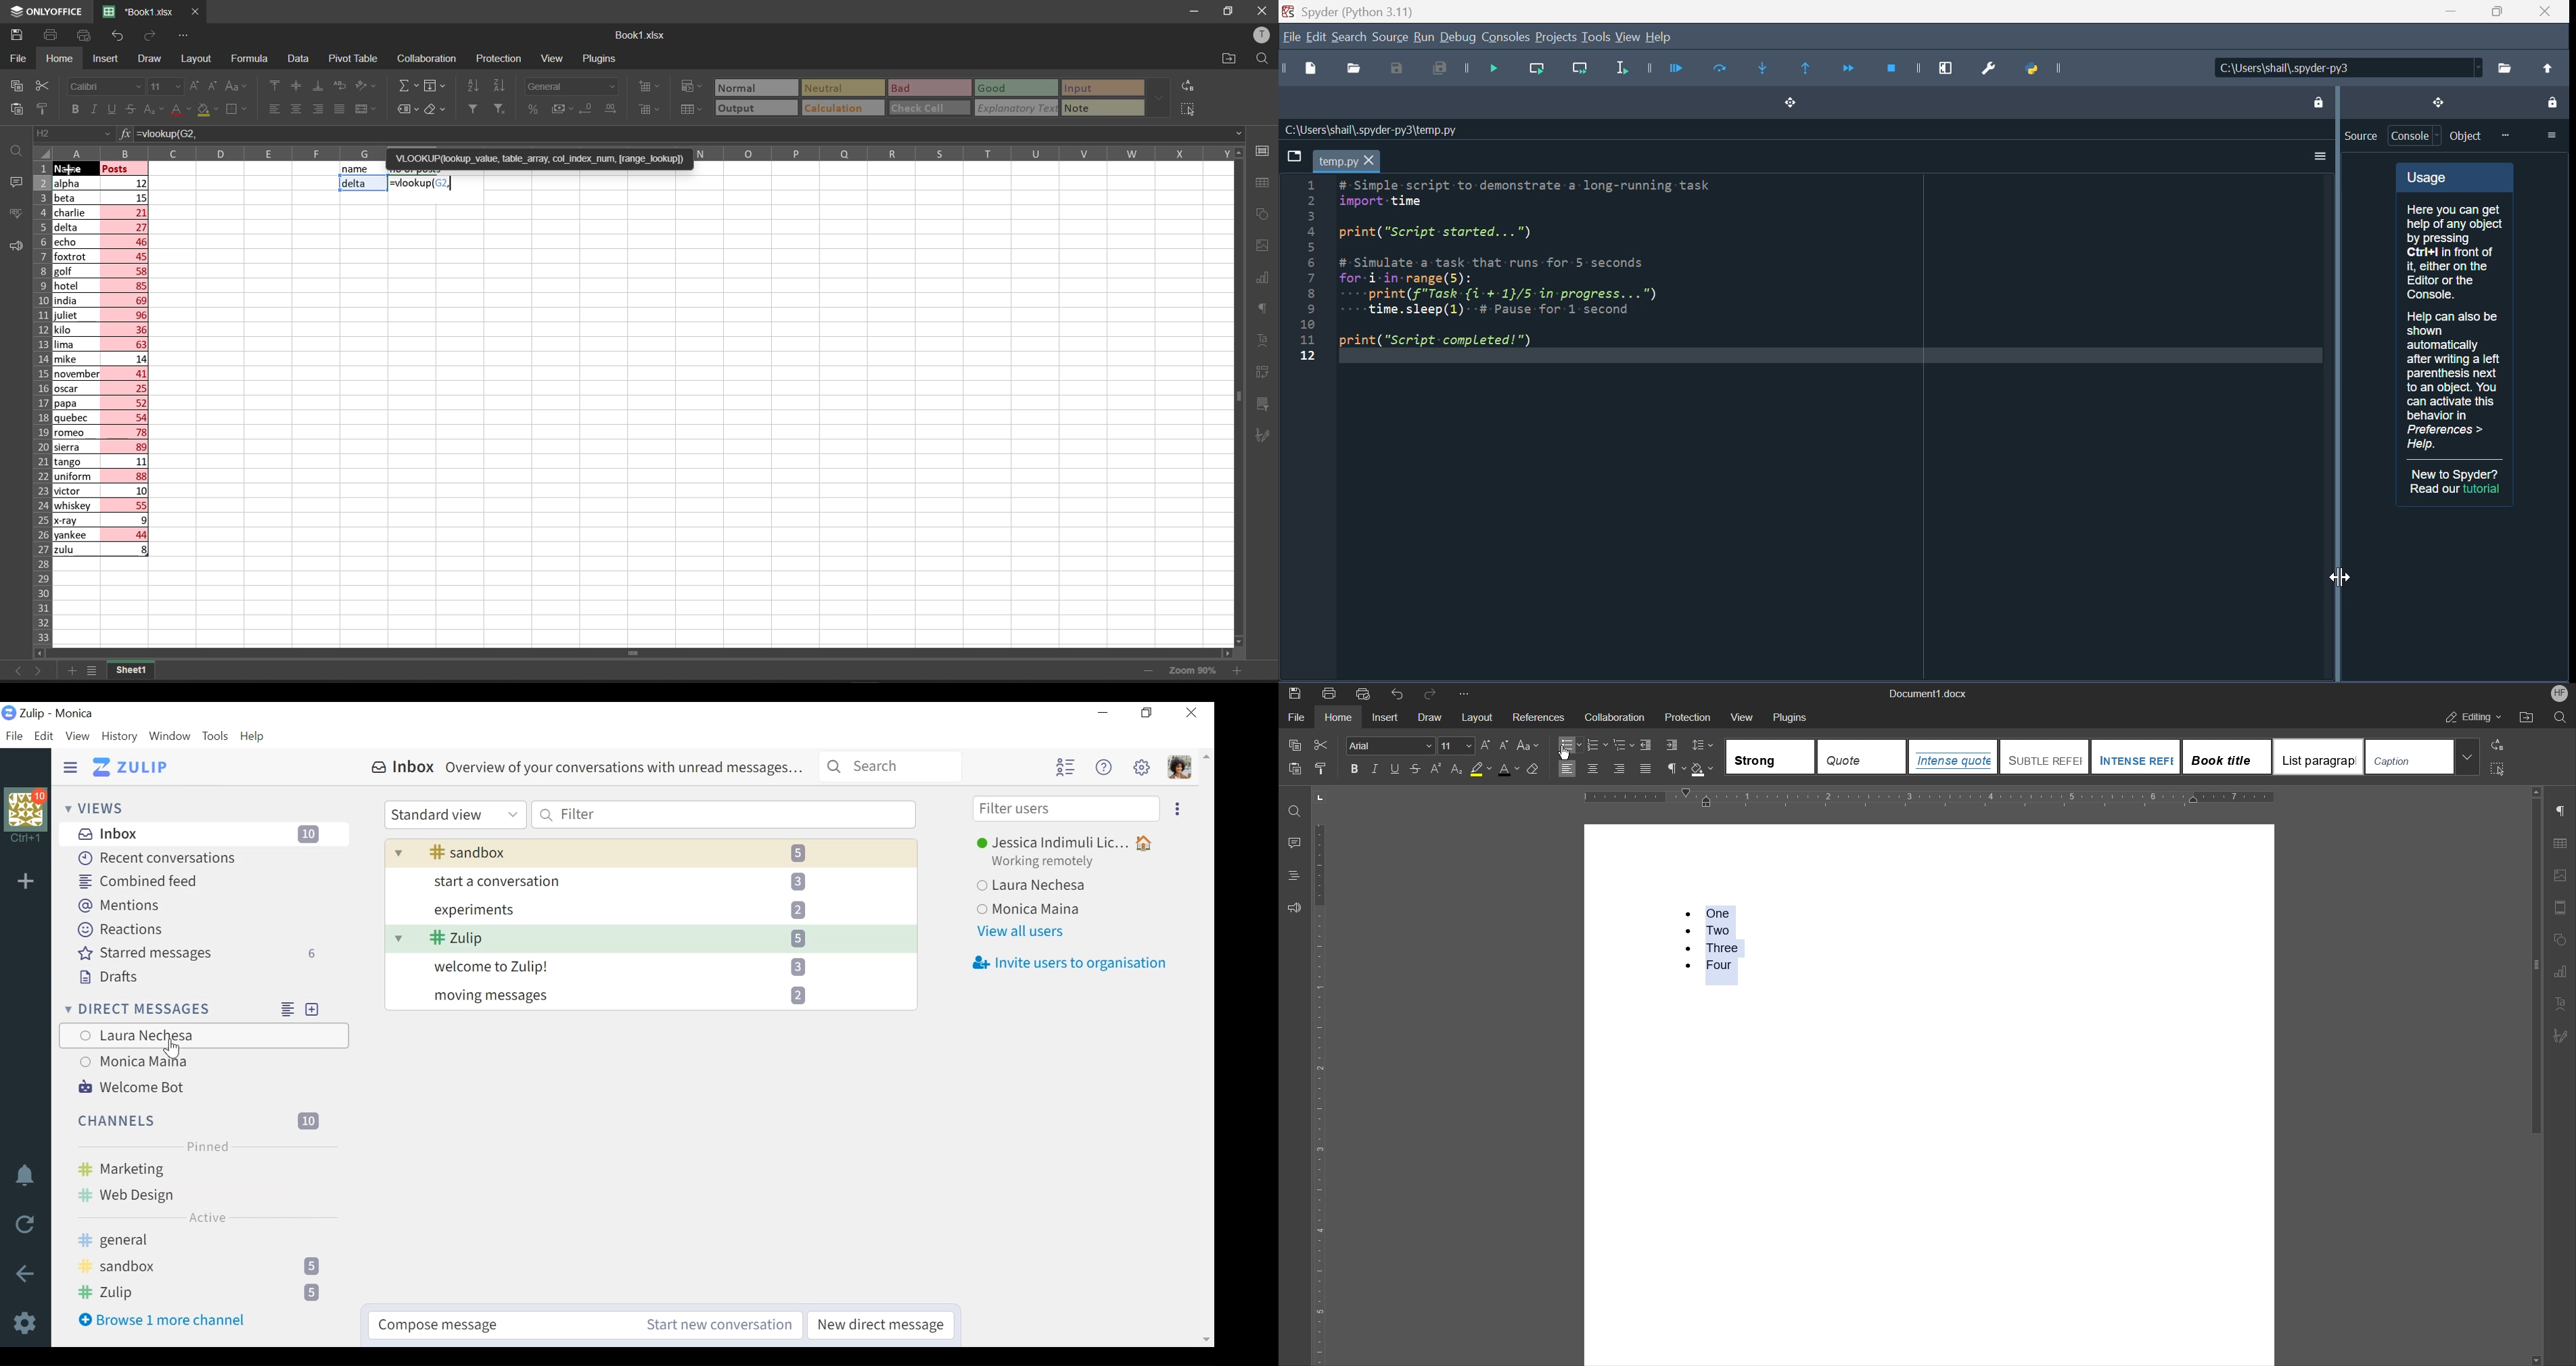  Describe the element at coordinates (1644, 769) in the screenshot. I see `Justify` at that location.